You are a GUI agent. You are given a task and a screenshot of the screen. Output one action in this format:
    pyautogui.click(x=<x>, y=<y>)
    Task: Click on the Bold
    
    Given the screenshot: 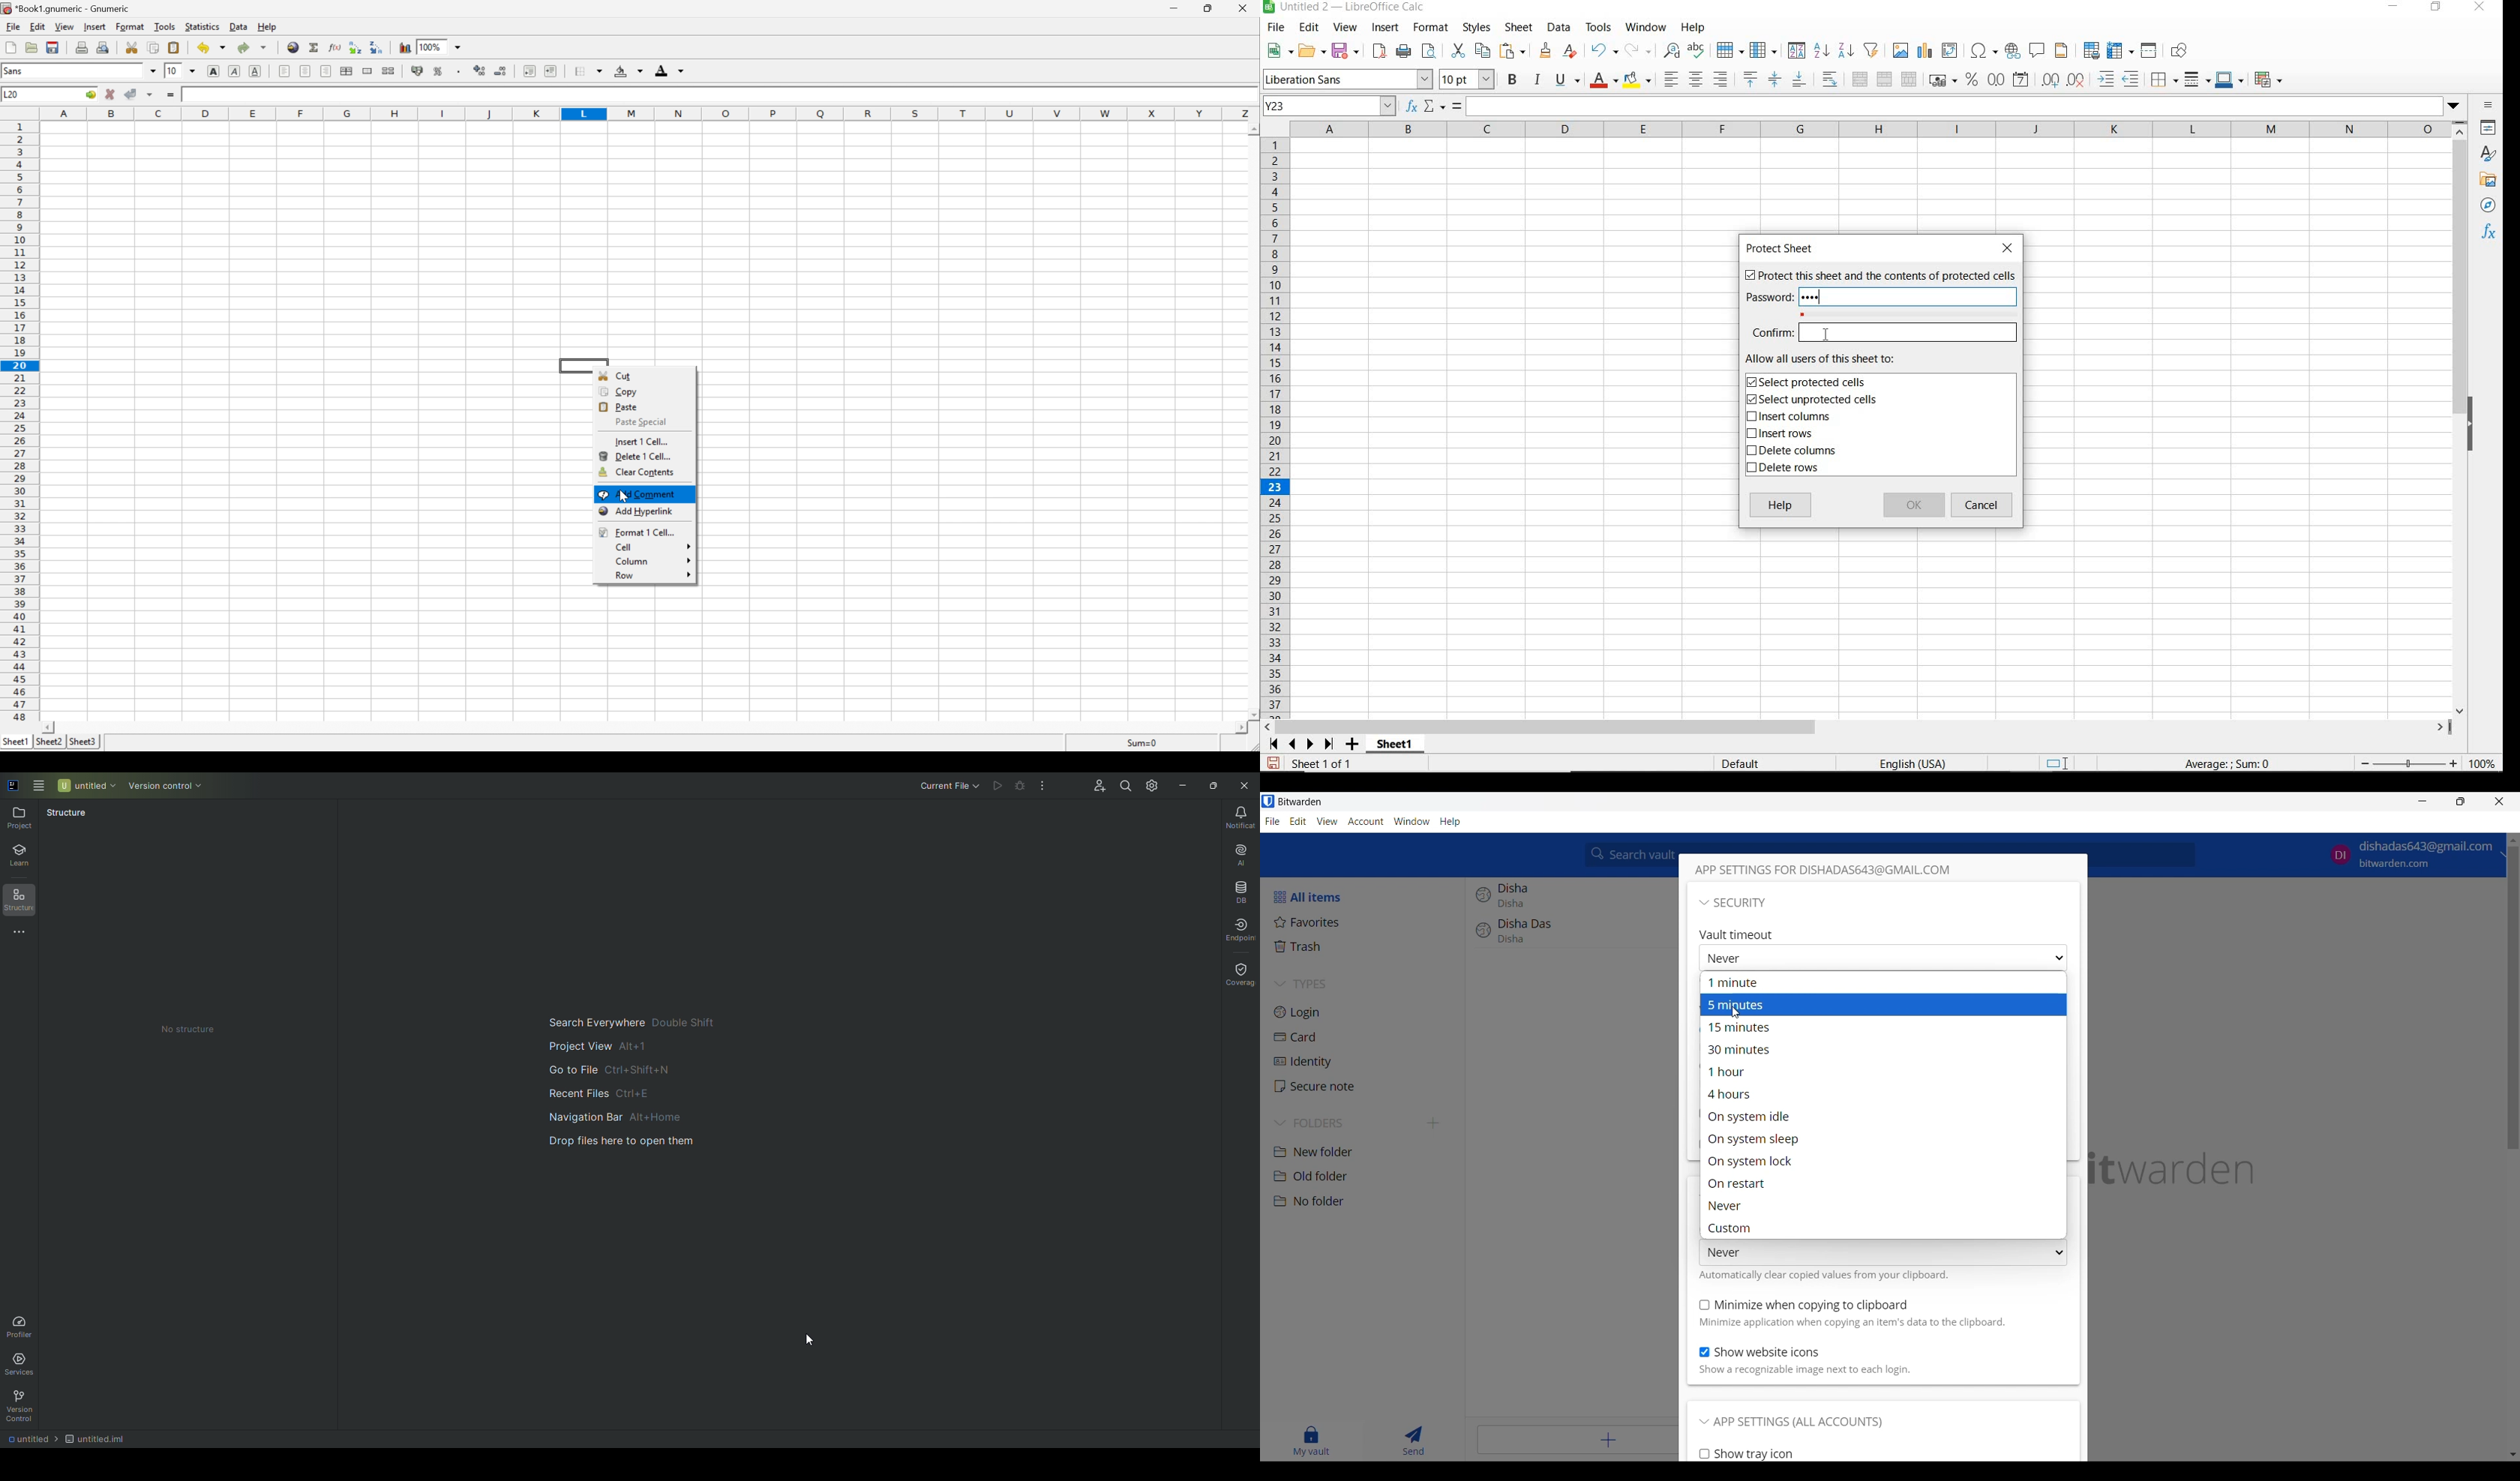 What is the action you would take?
    pyautogui.click(x=212, y=70)
    